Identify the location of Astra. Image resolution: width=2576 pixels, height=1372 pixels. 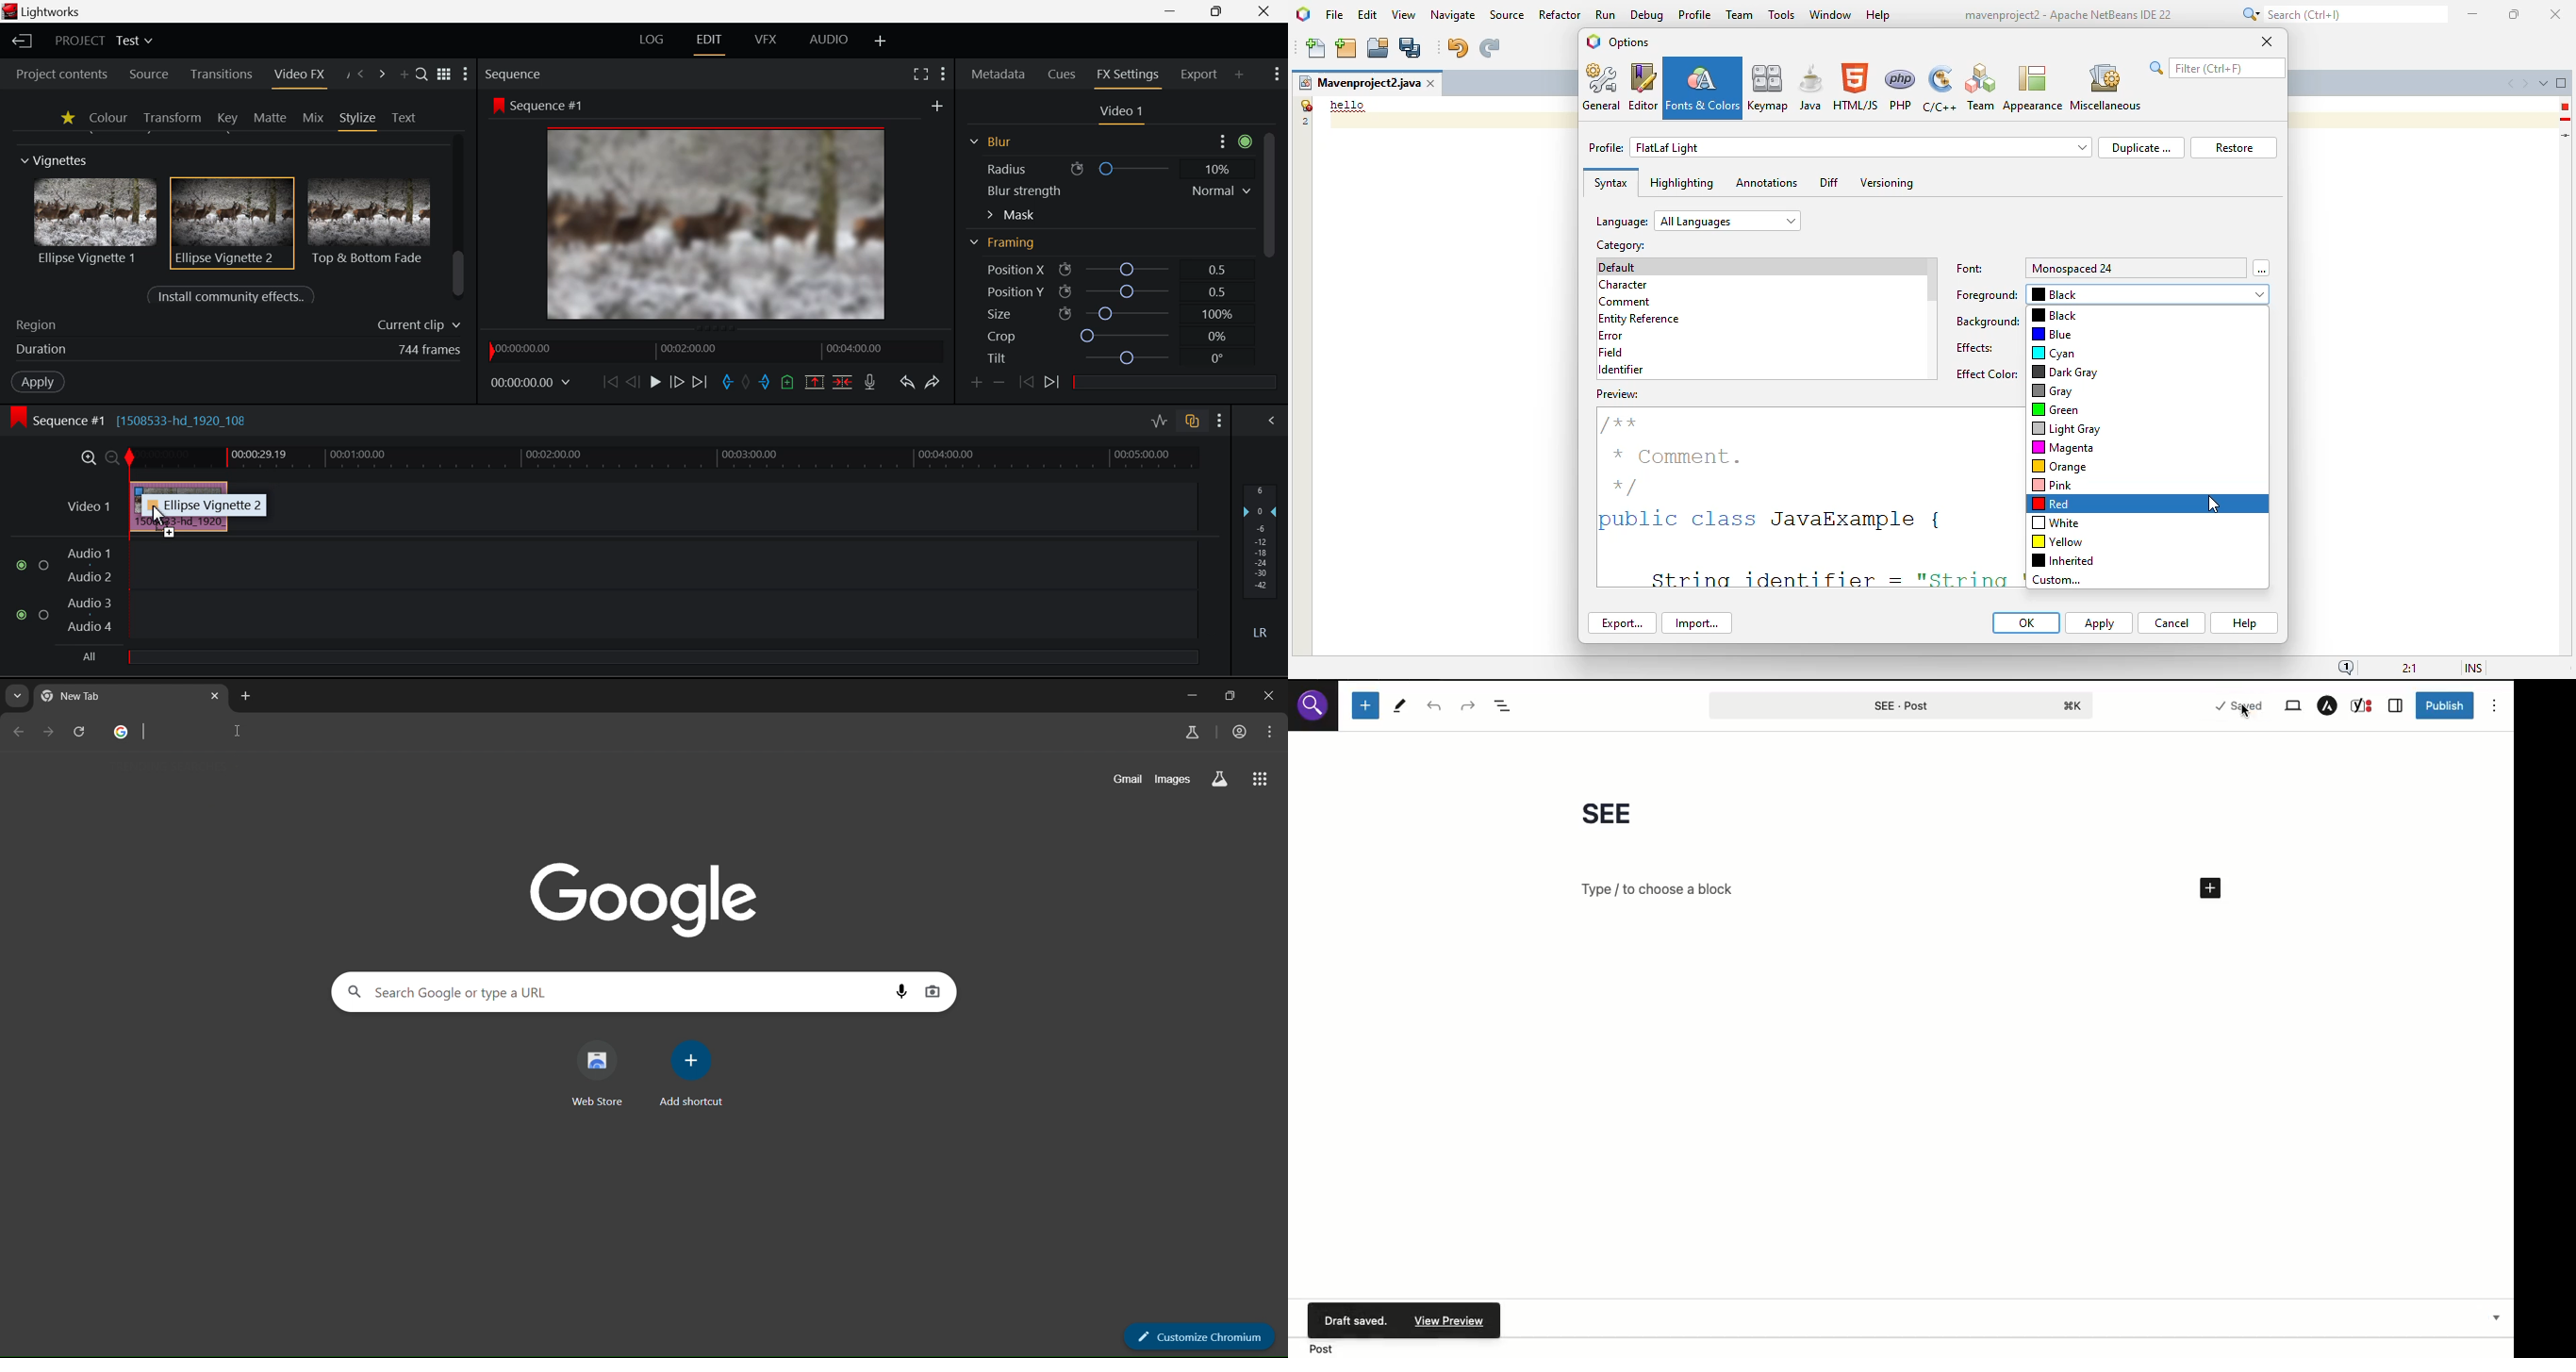
(2329, 705).